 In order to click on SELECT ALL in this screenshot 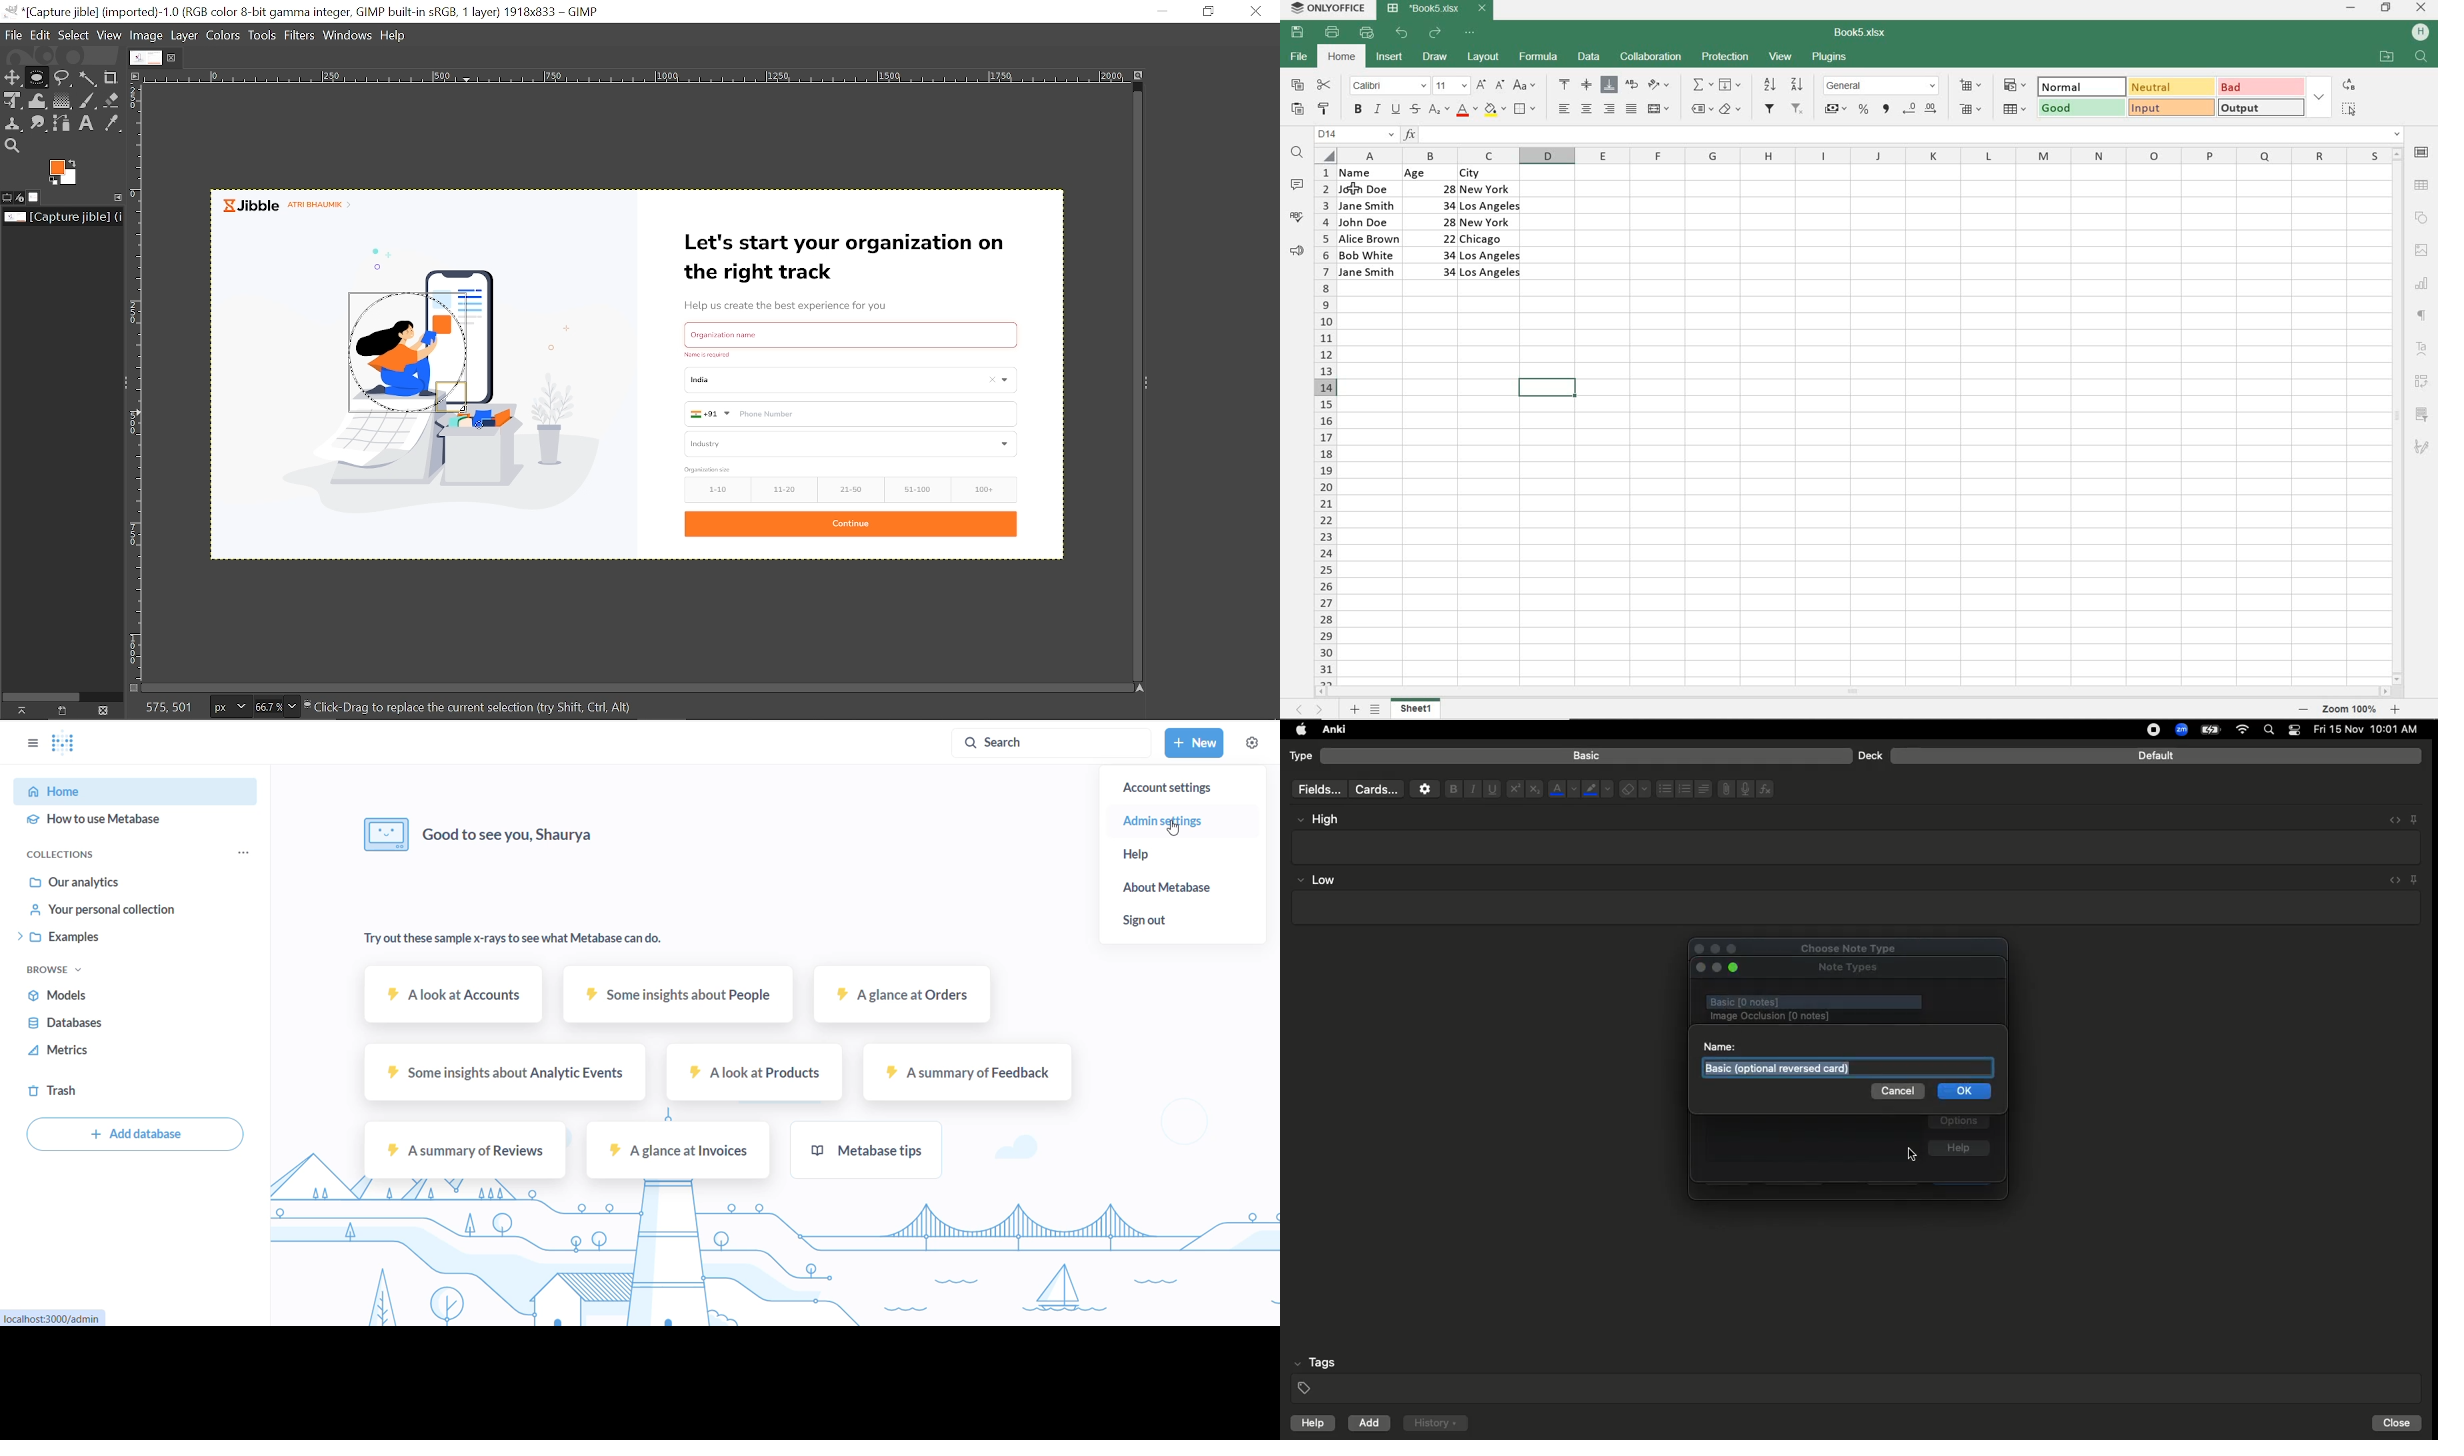, I will do `click(2349, 108)`.